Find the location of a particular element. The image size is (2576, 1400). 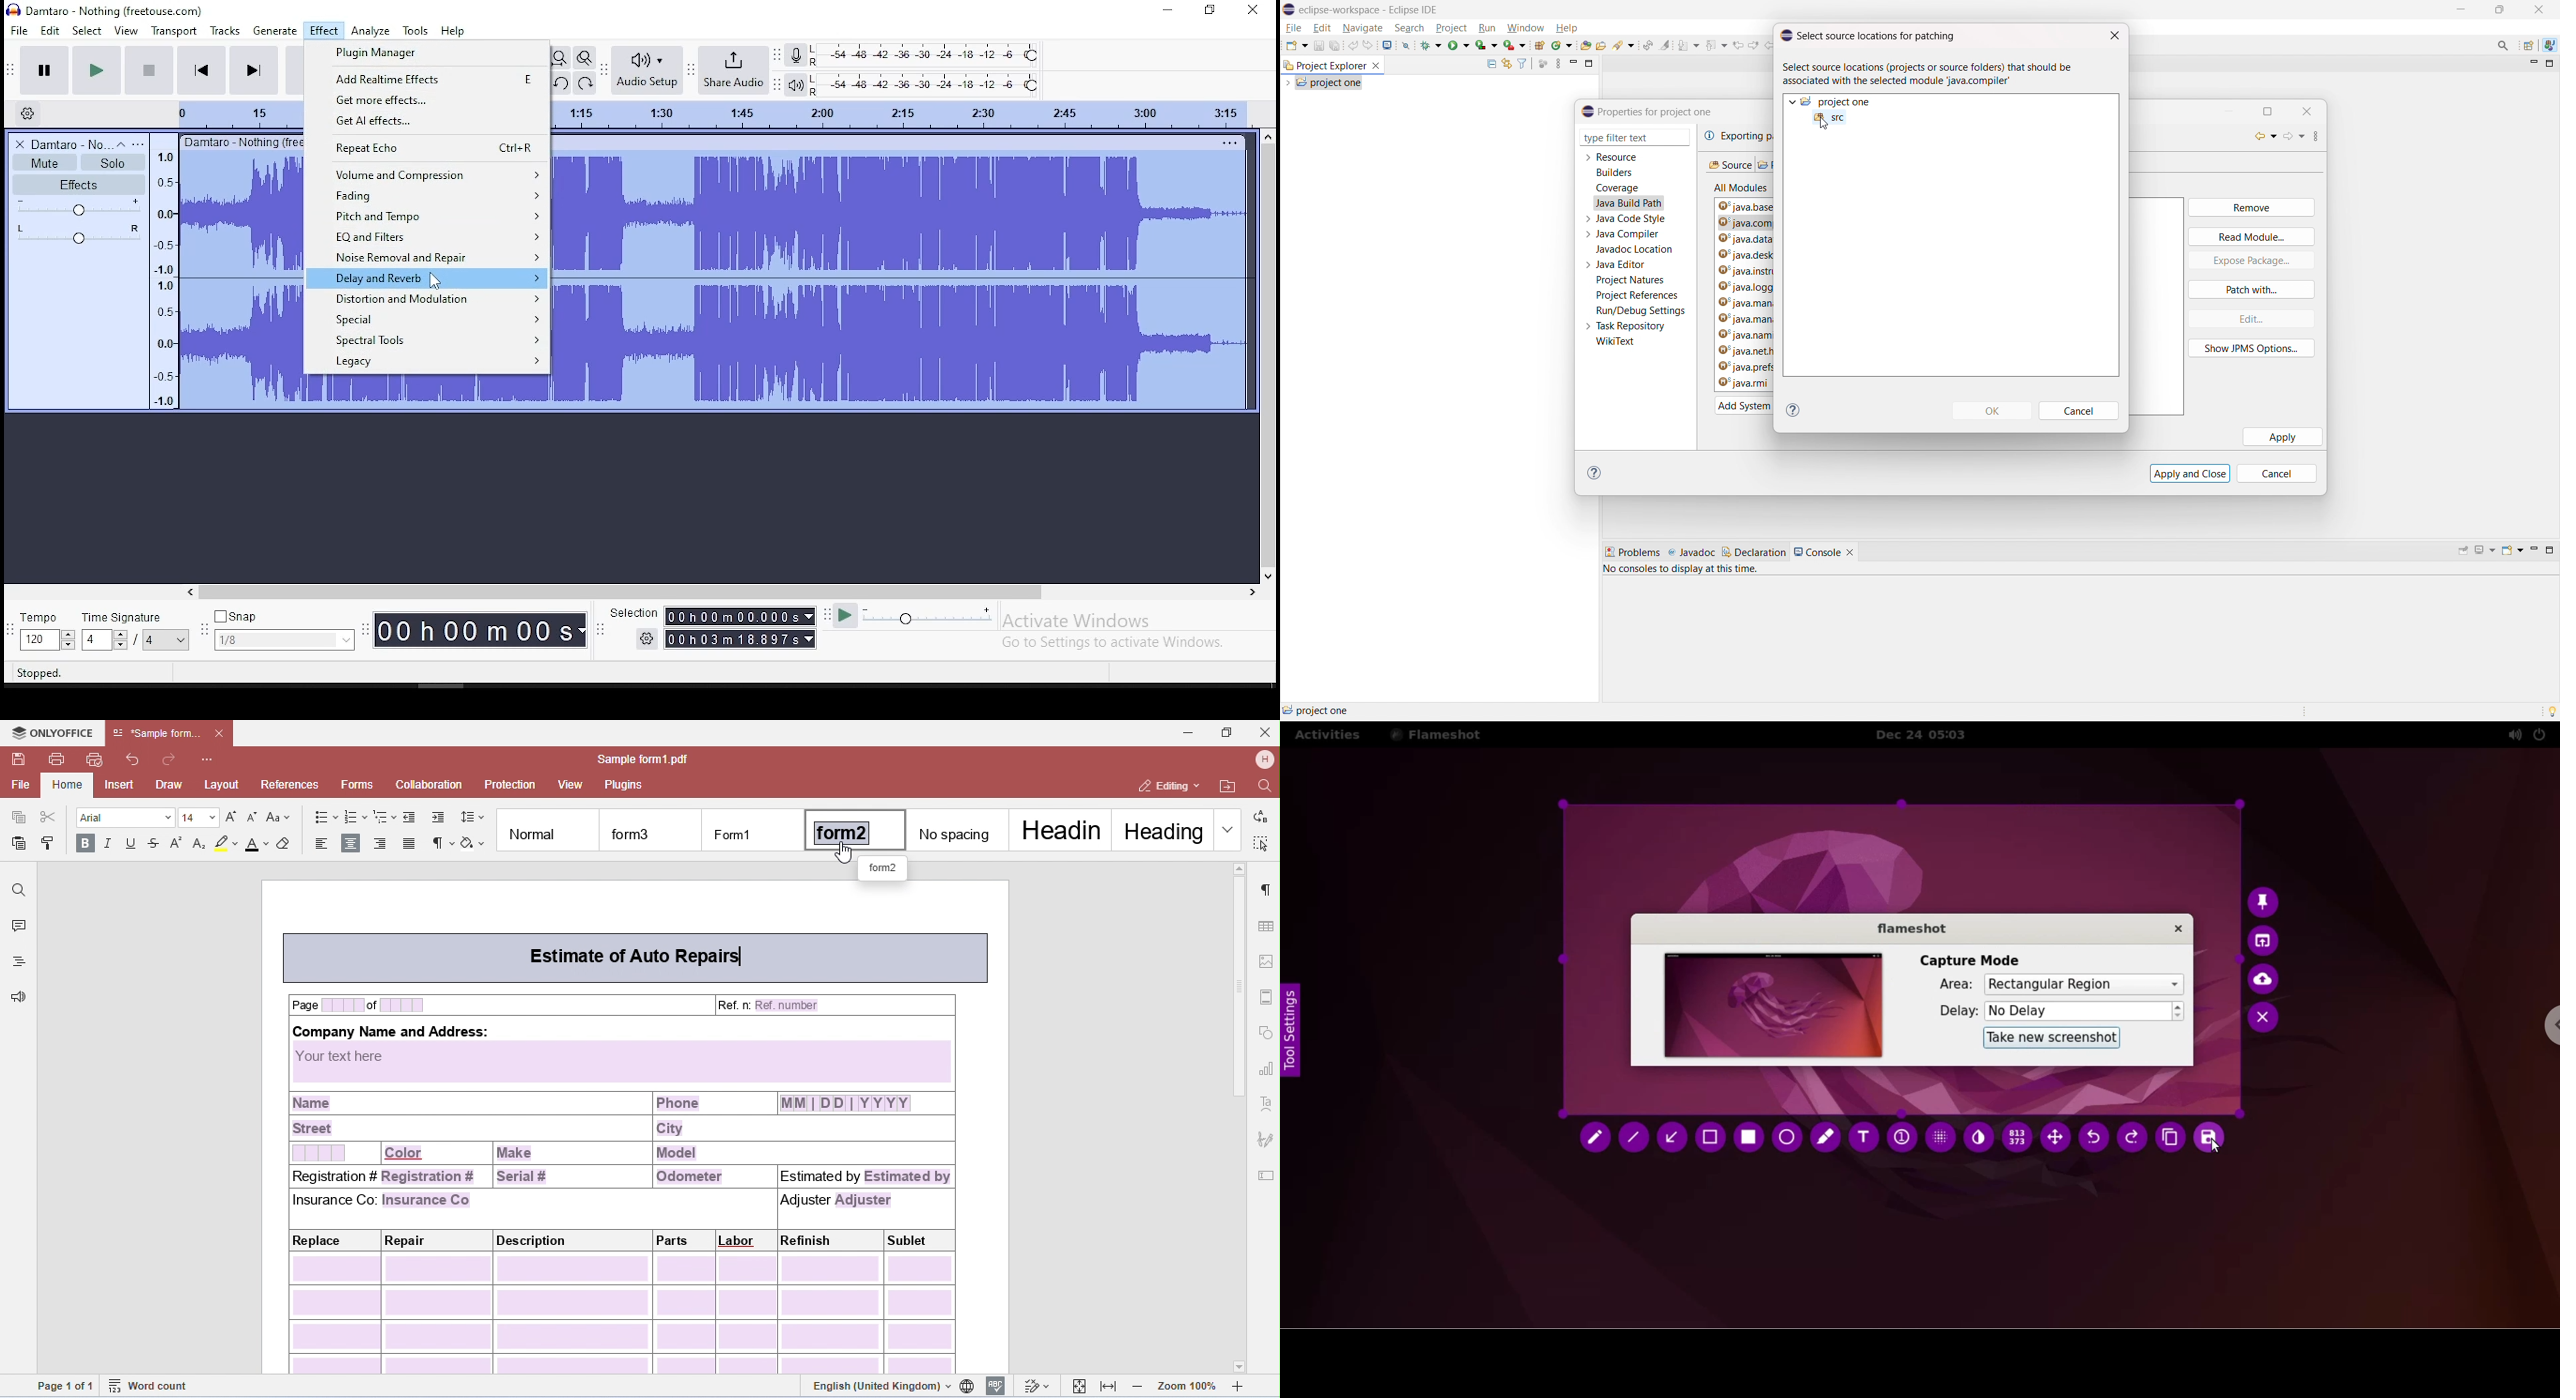

pitch and tempo is located at coordinates (426, 217).